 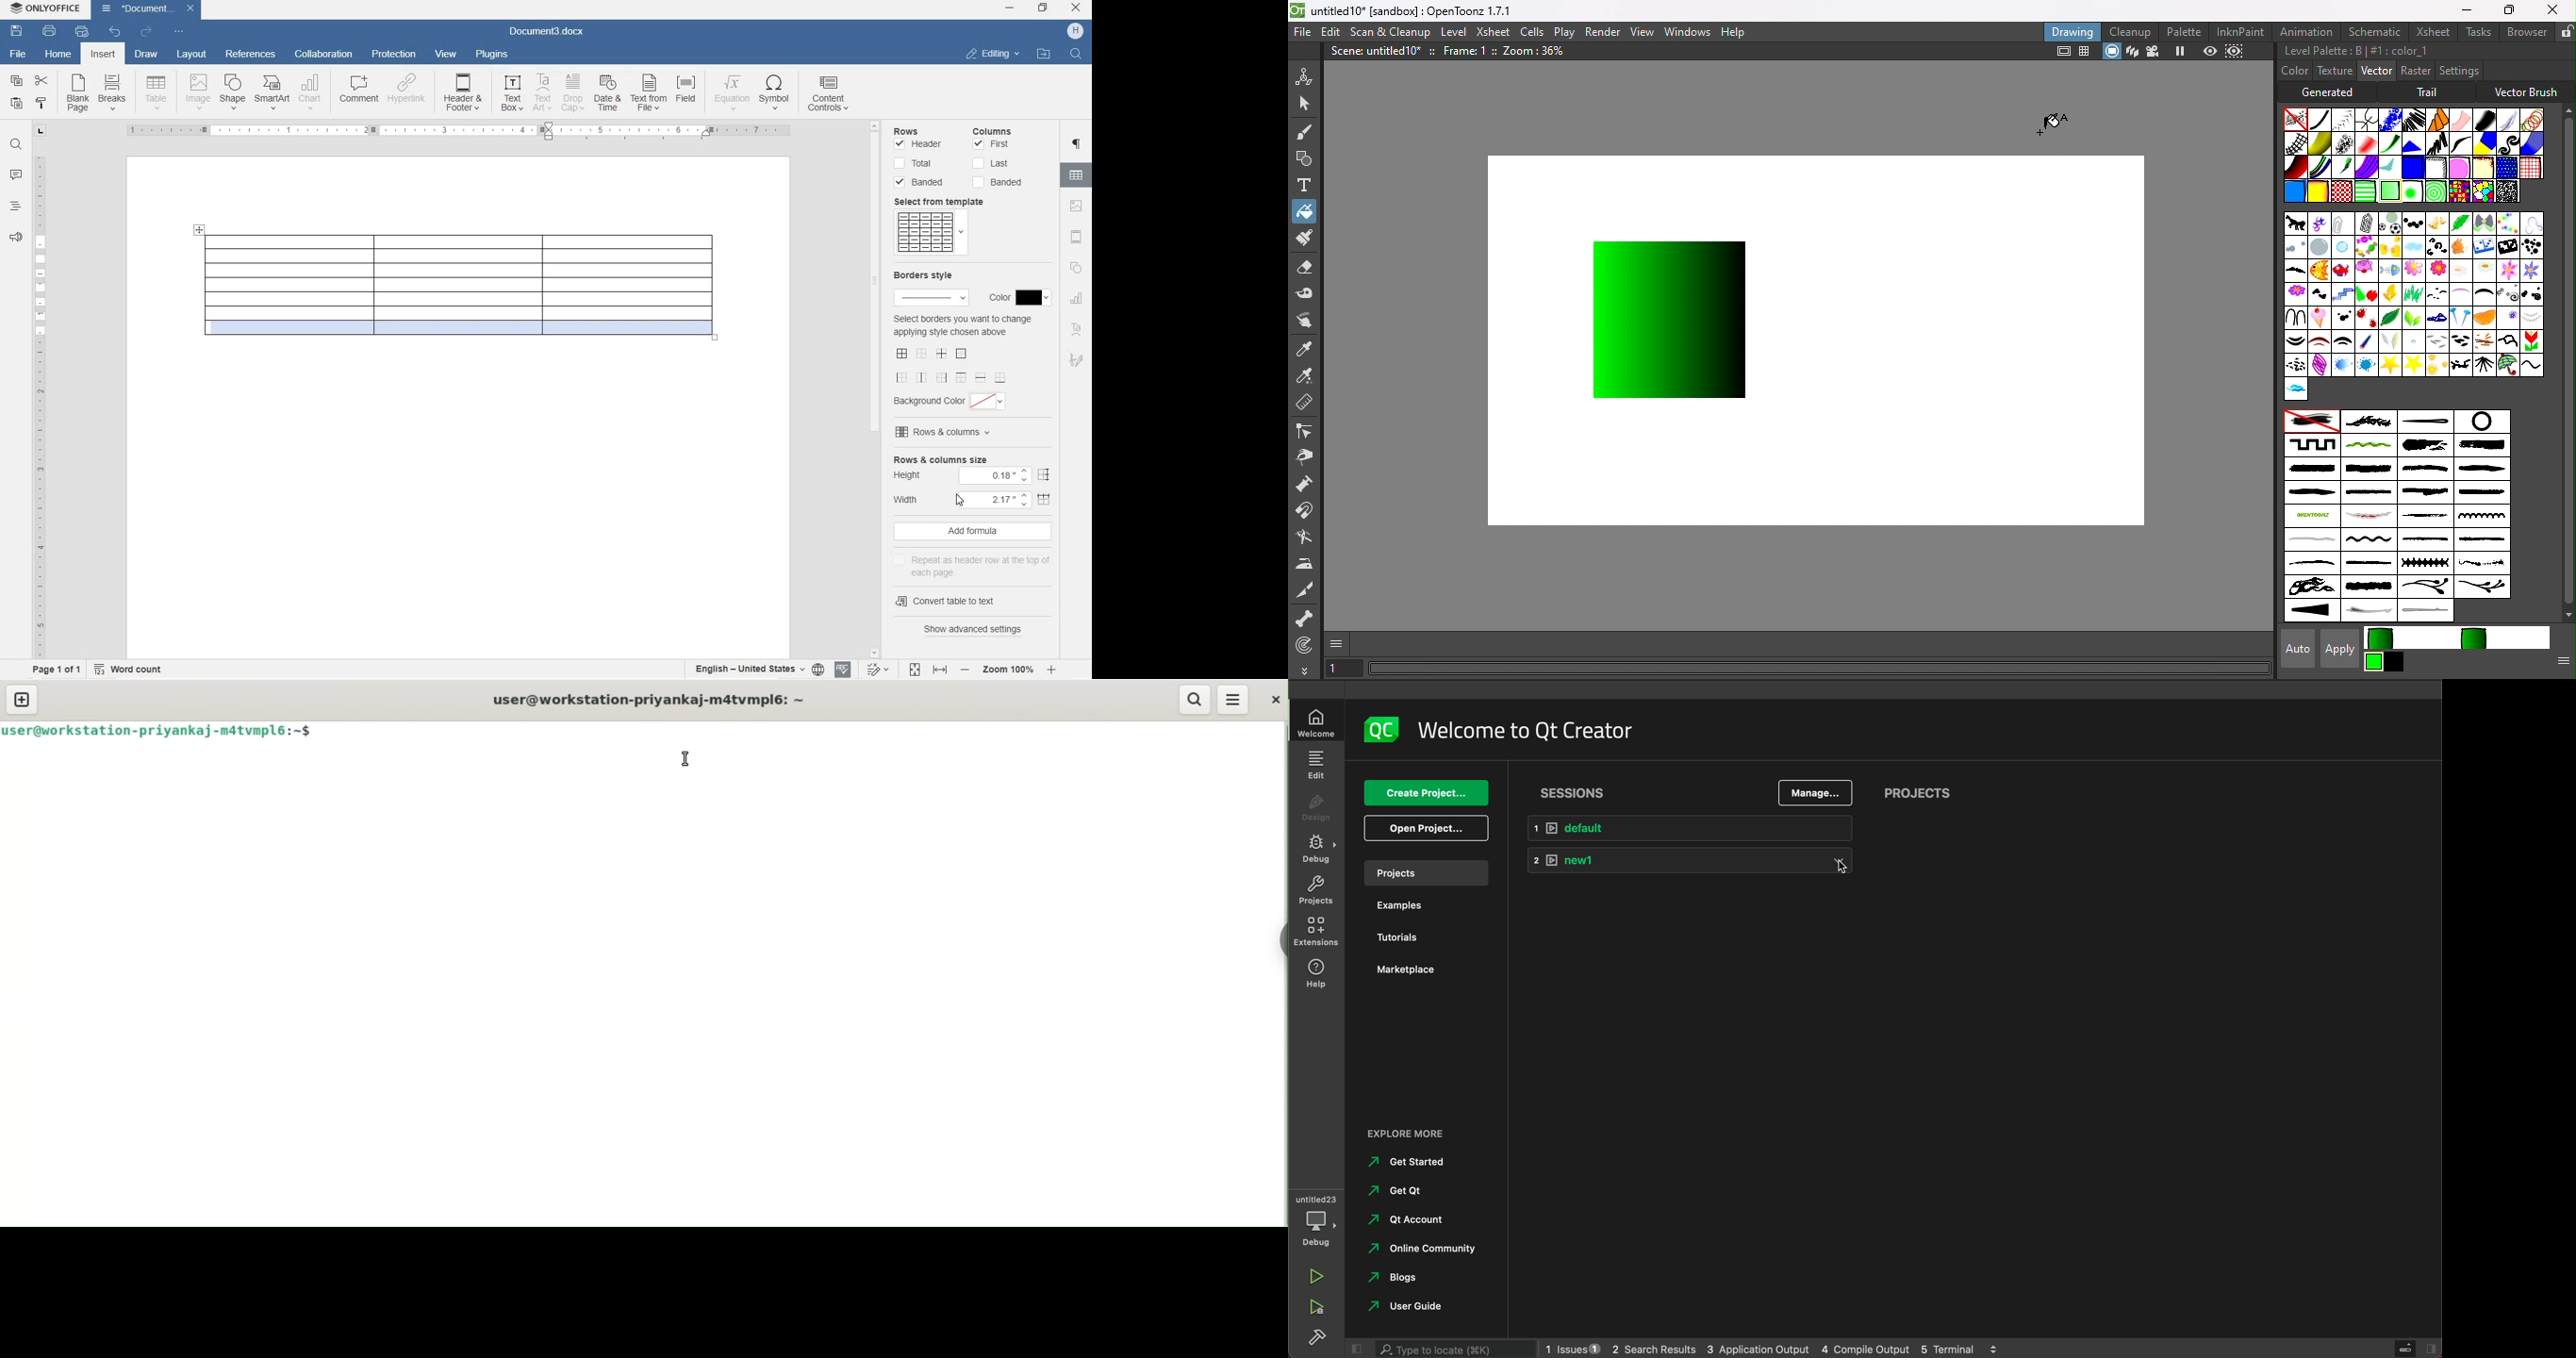 I want to click on Last, so click(x=992, y=163).